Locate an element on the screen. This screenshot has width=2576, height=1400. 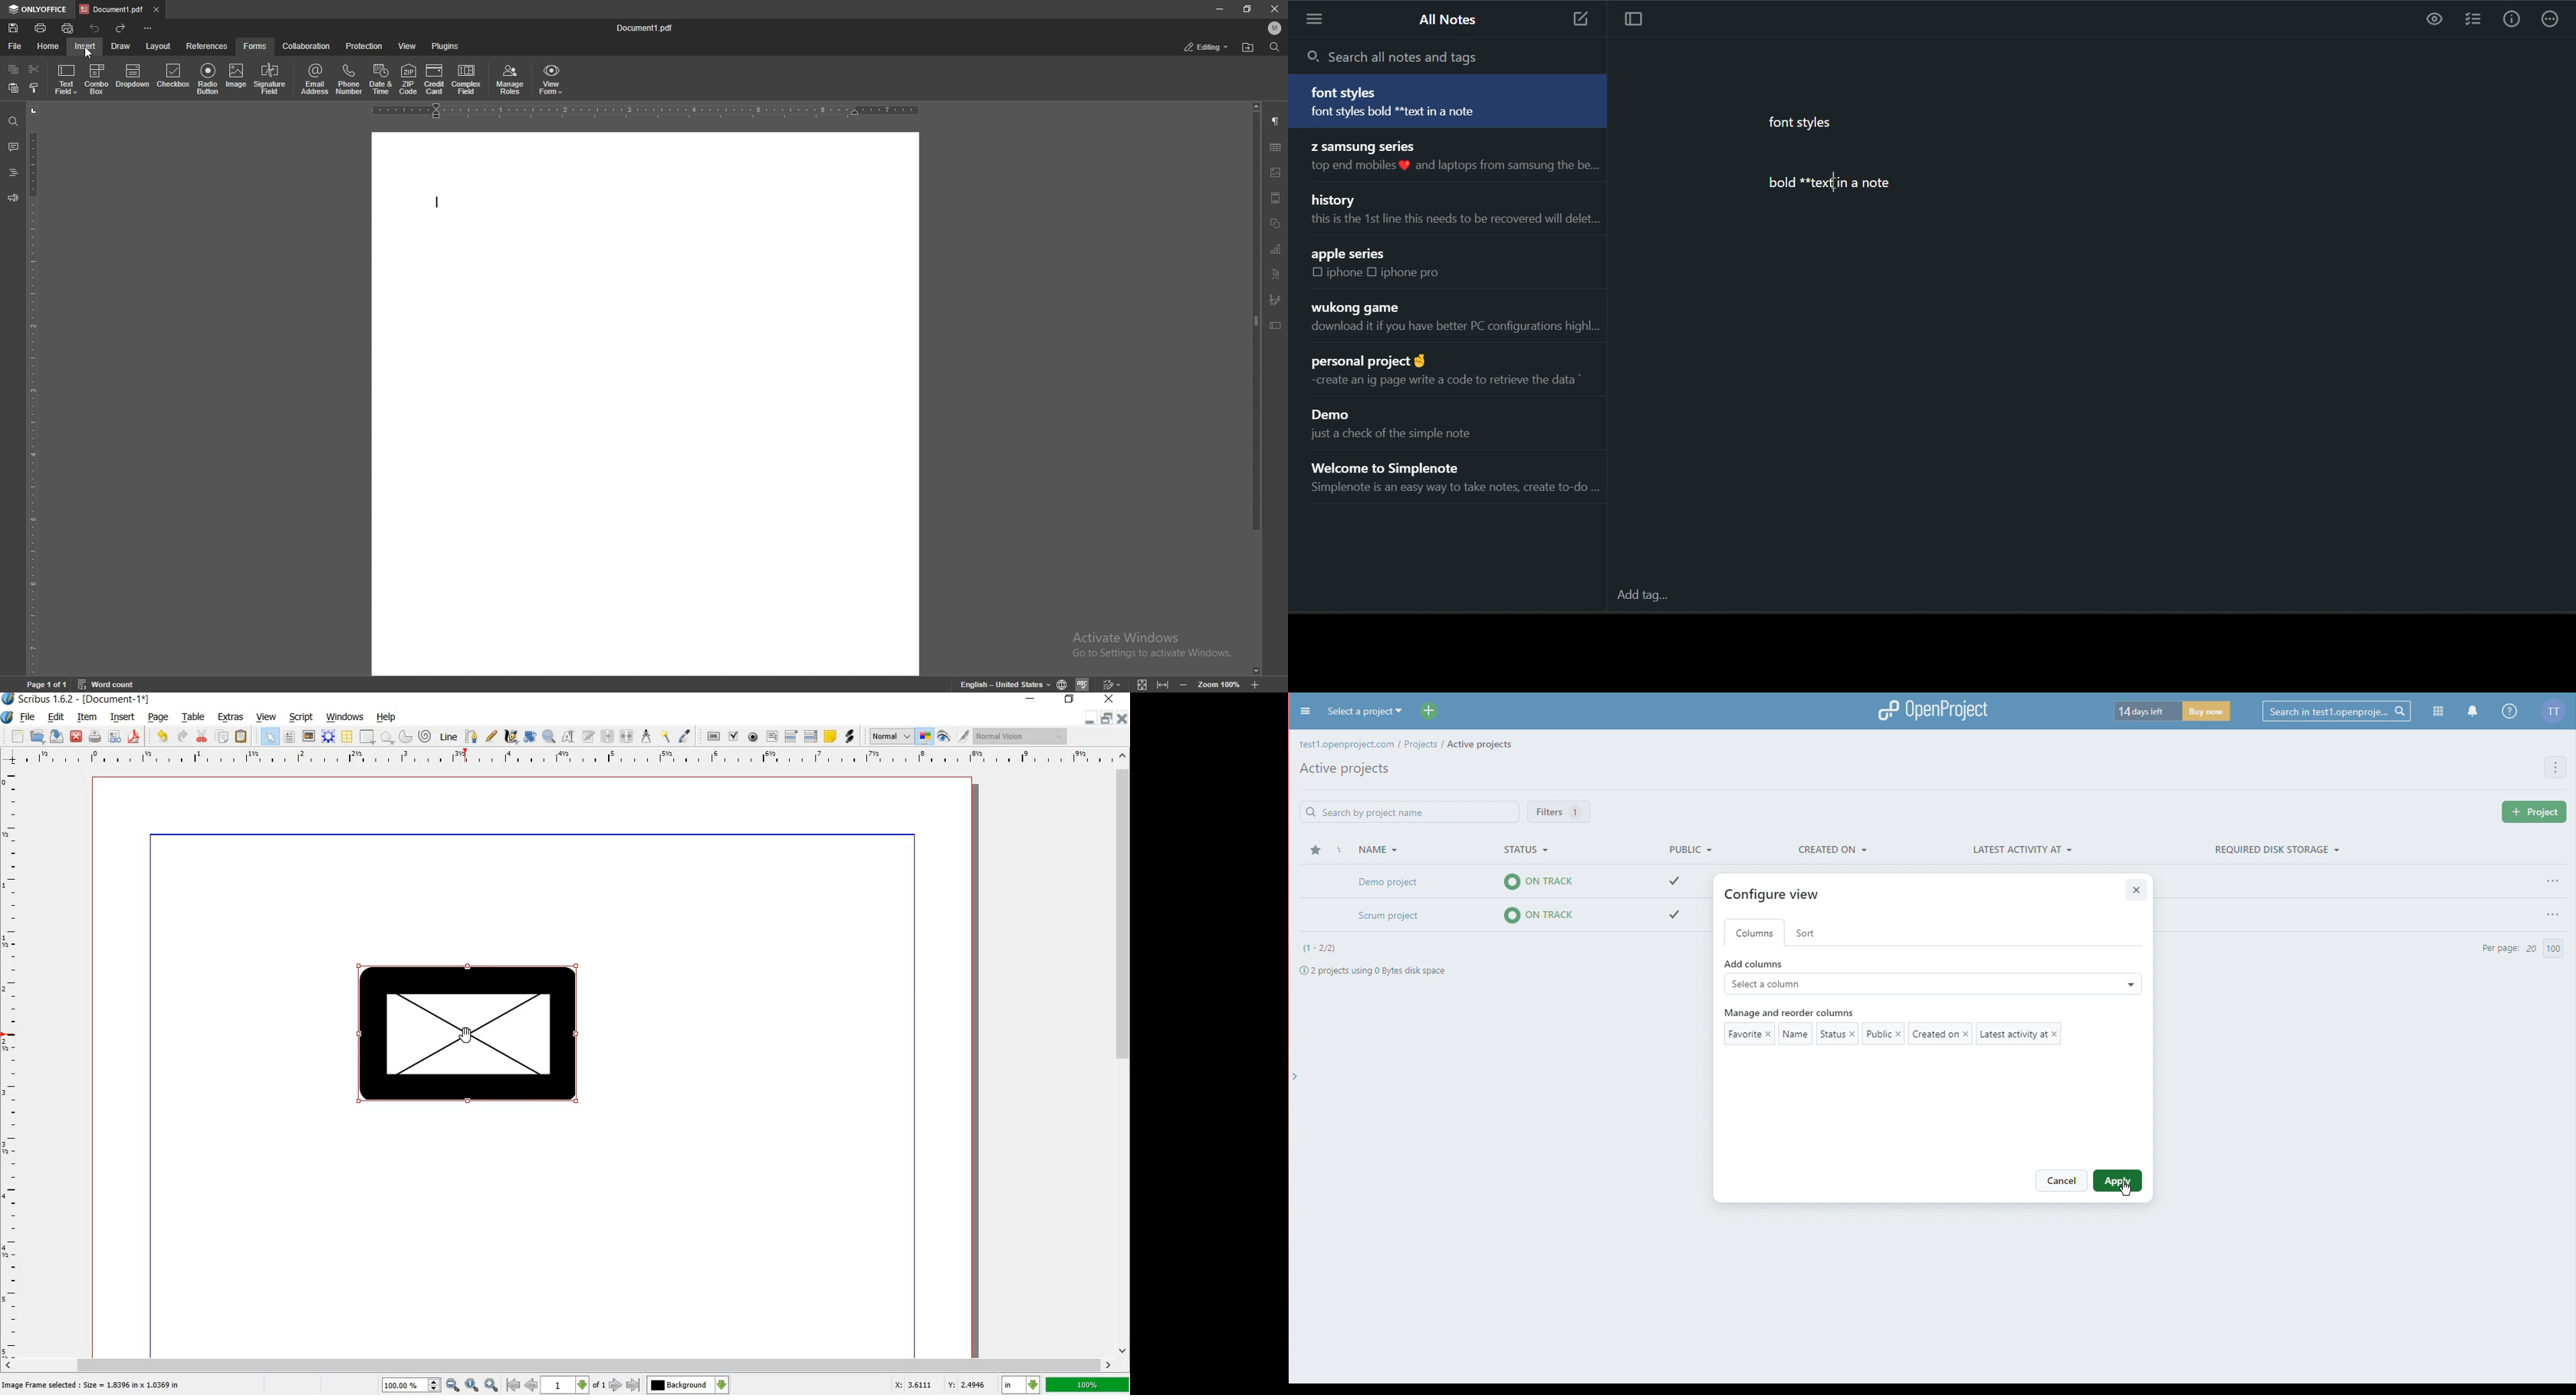
link text frames is located at coordinates (607, 736).